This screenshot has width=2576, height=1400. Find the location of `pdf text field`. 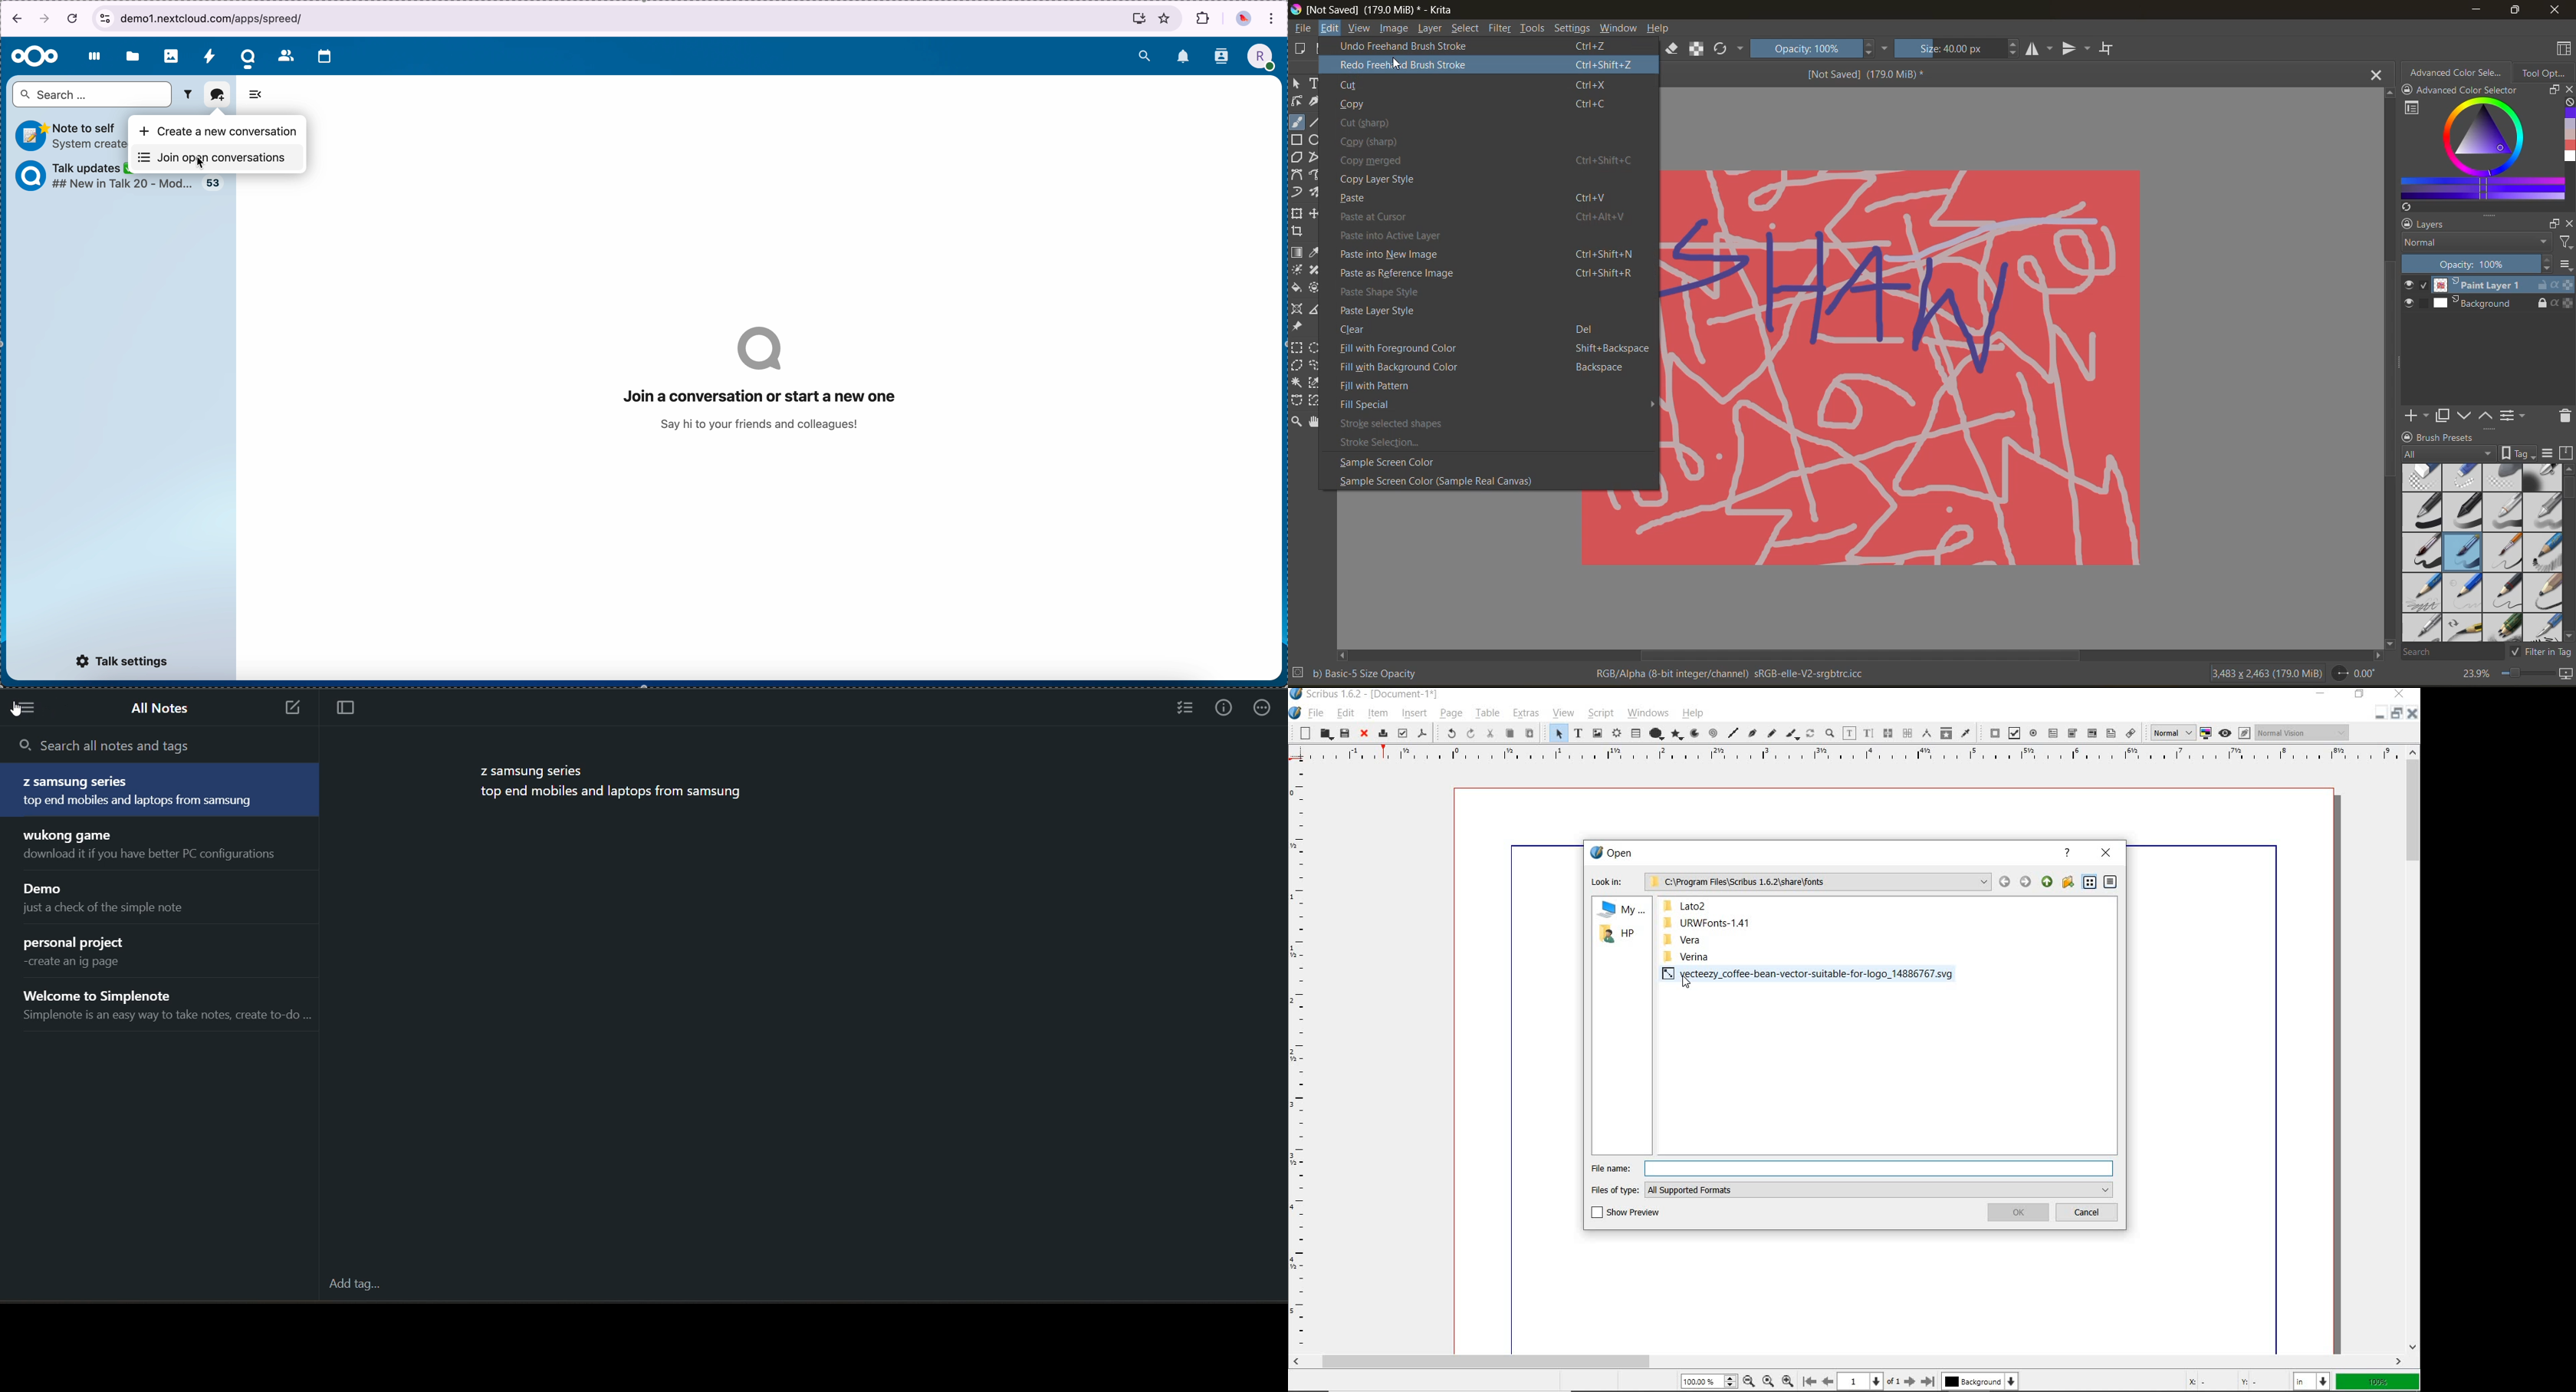

pdf text field is located at coordinates (2053, 732).